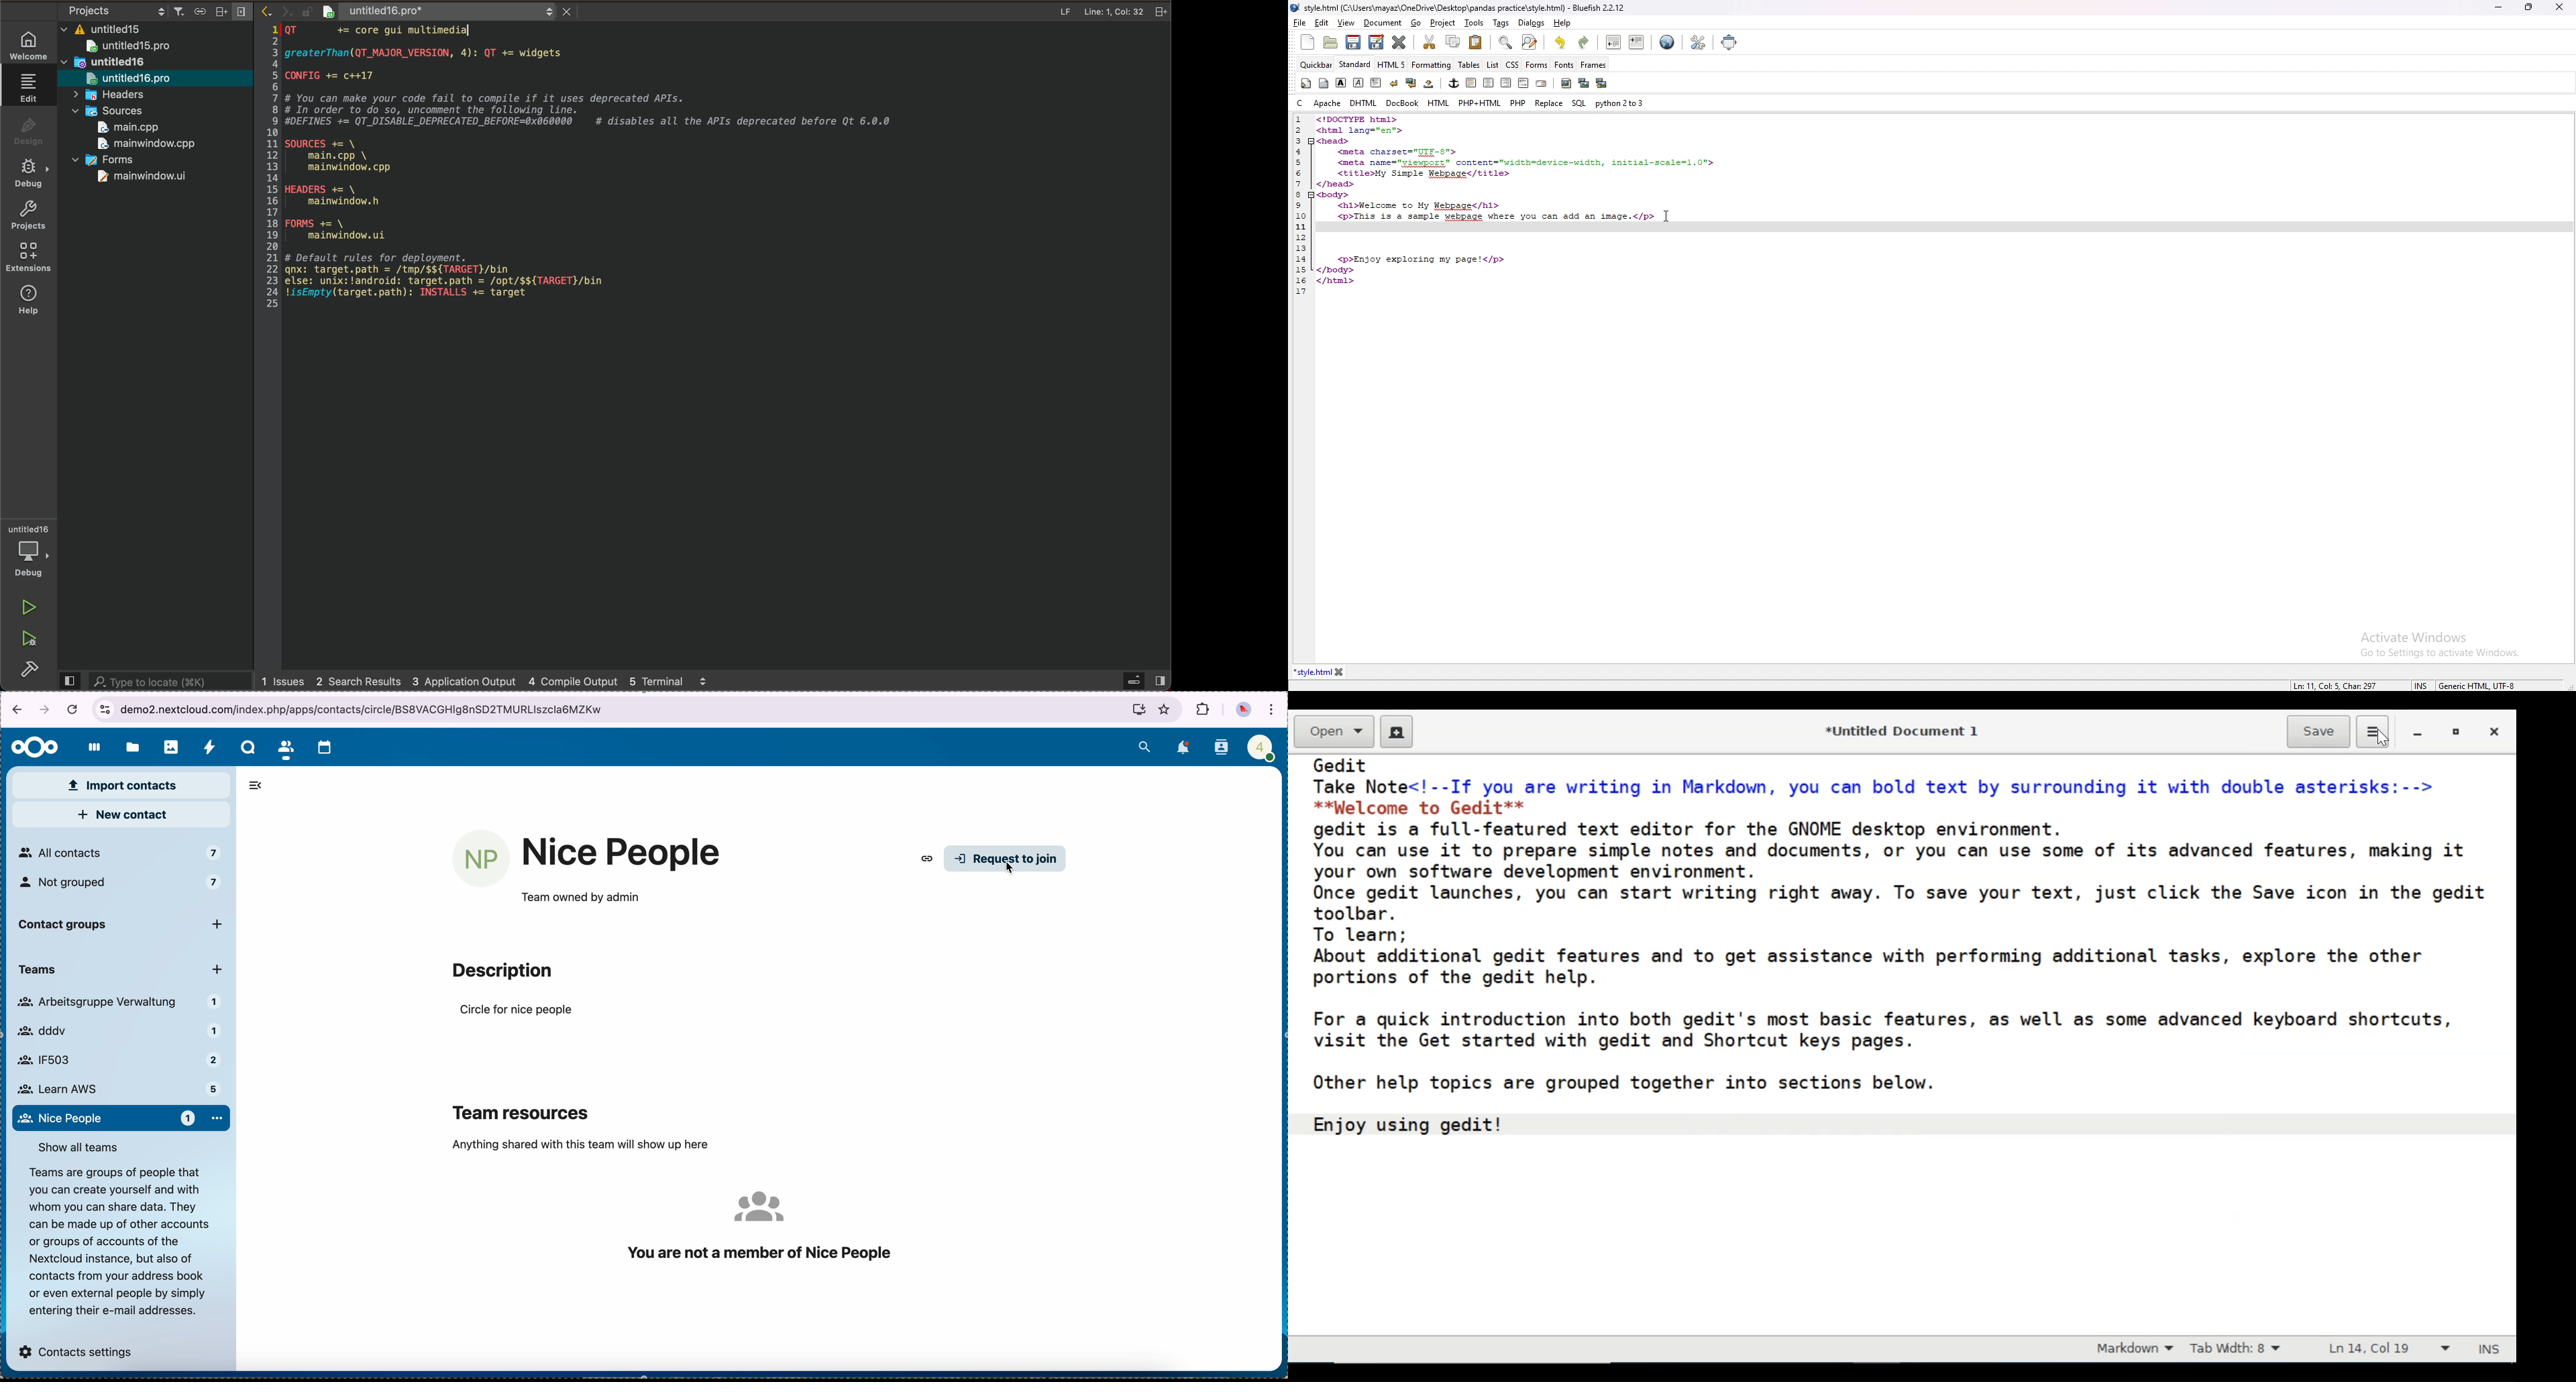  What do you see at coordinates (32, 747) in the screenshot?
I see `Nextcloud logo` at bounding box center [32, 747].